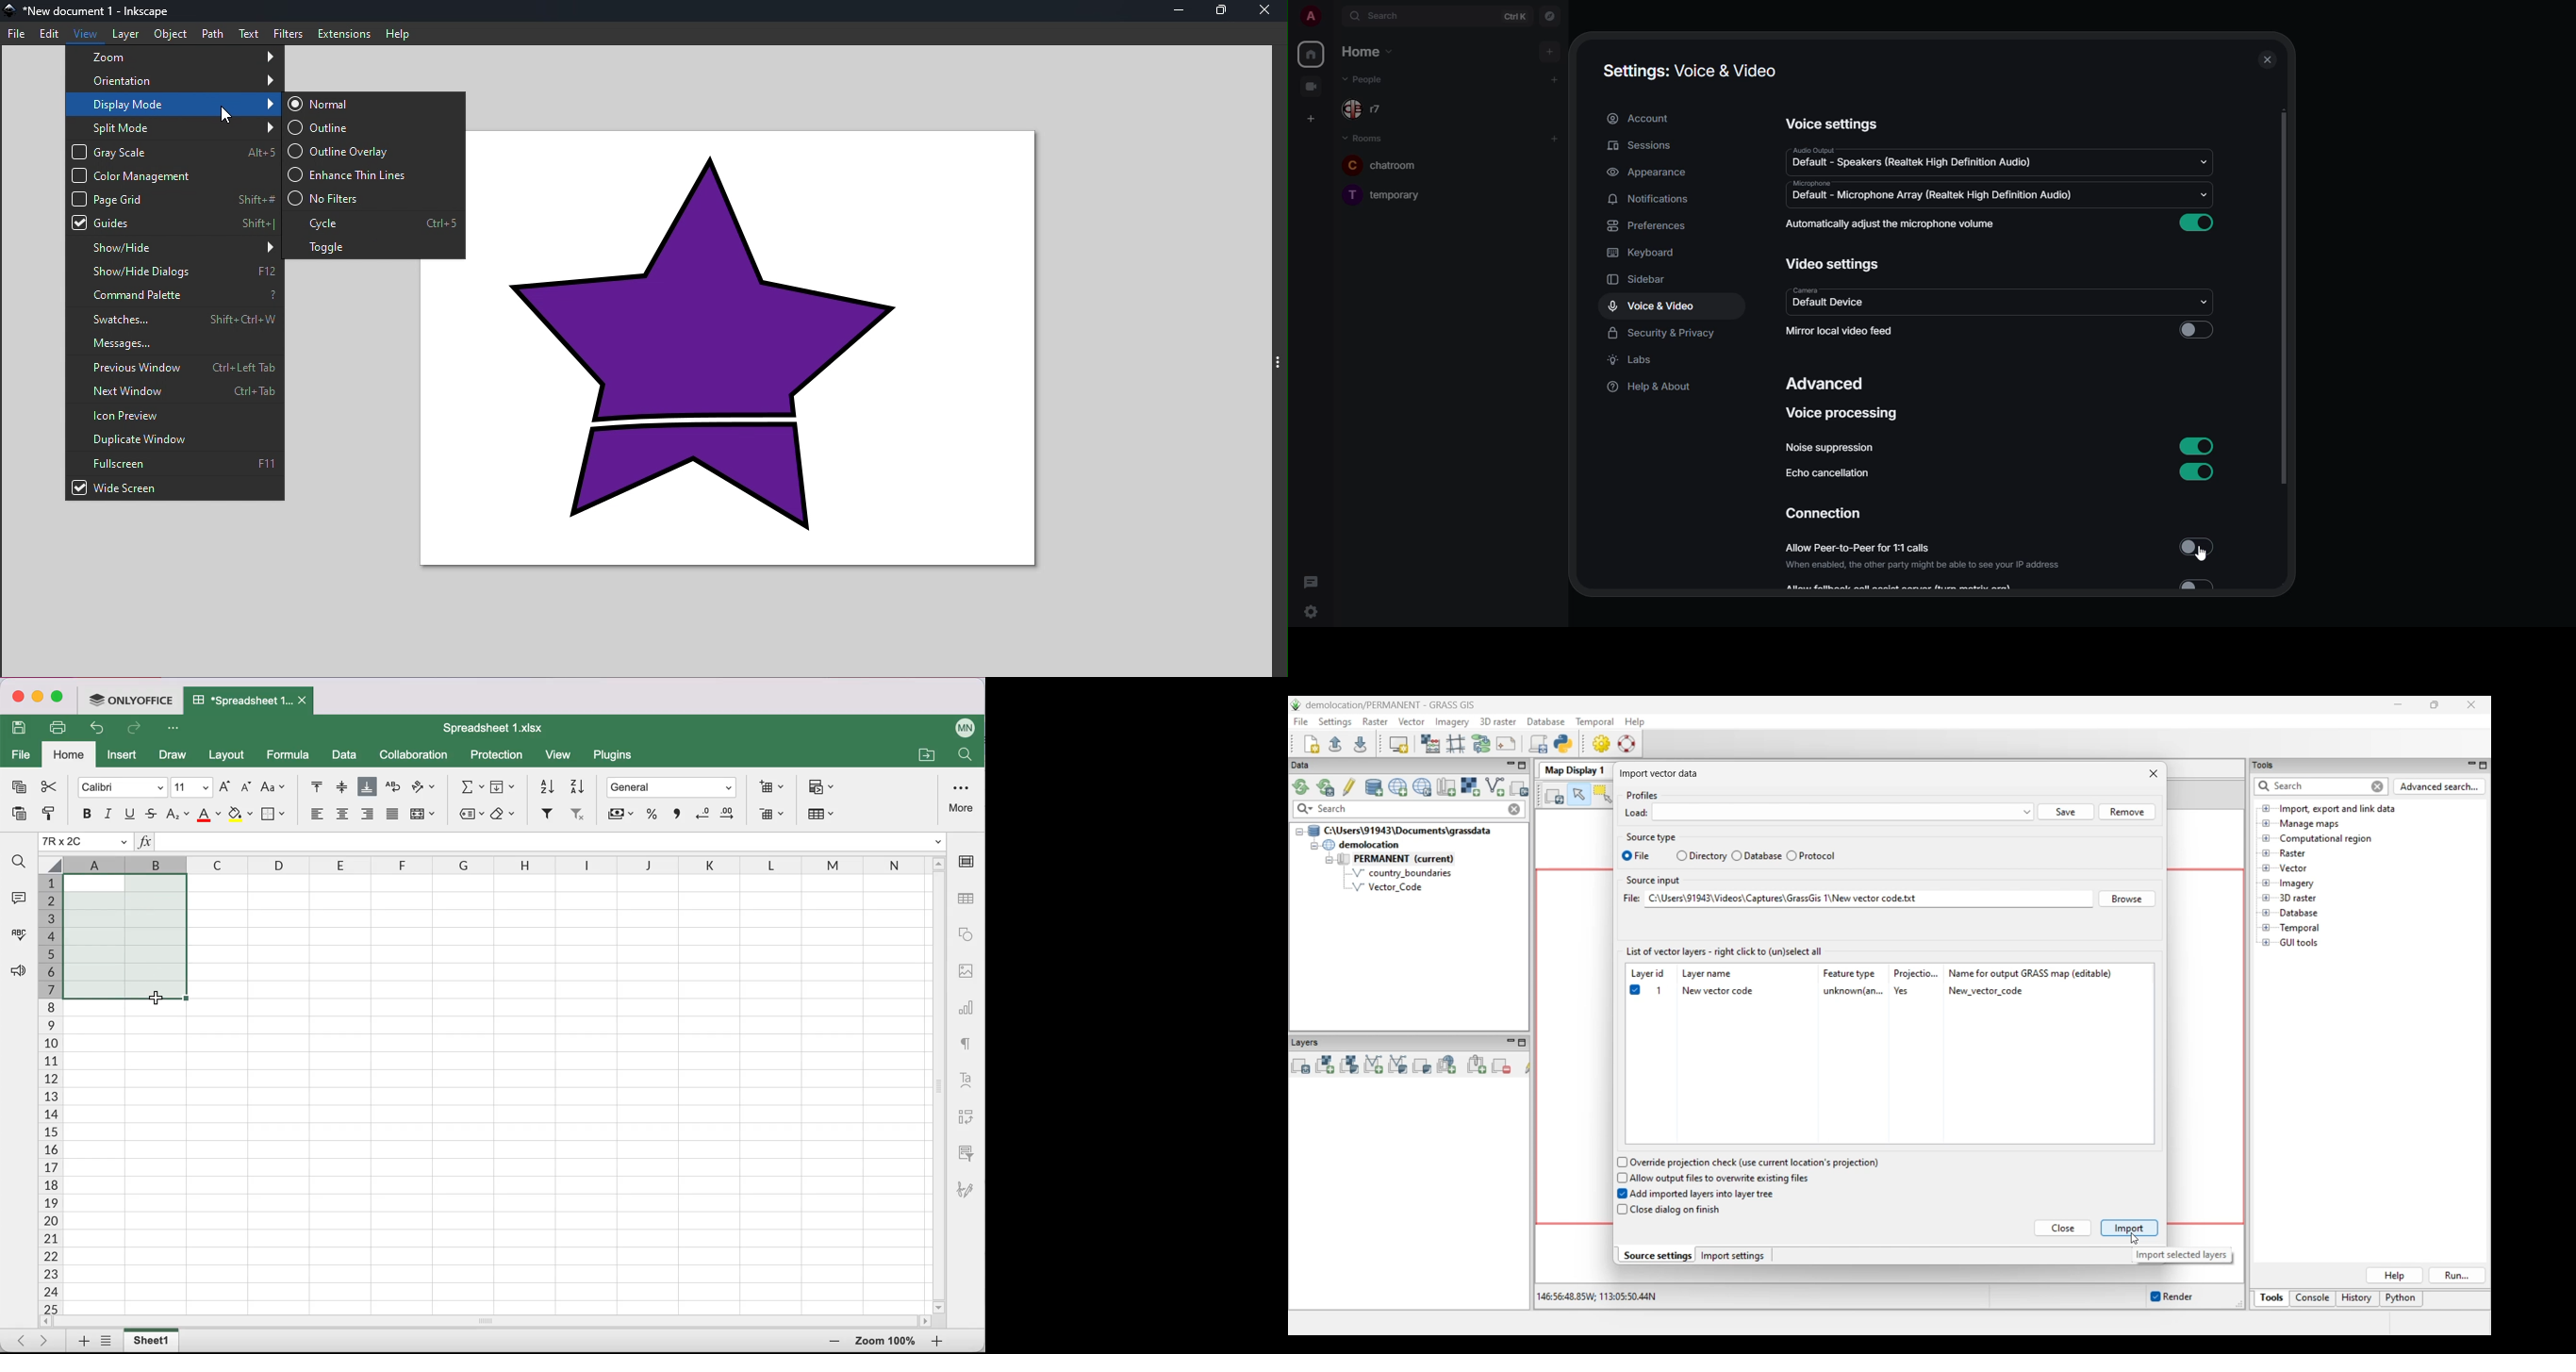  I want to click on voice processing, so click(1844, 417).